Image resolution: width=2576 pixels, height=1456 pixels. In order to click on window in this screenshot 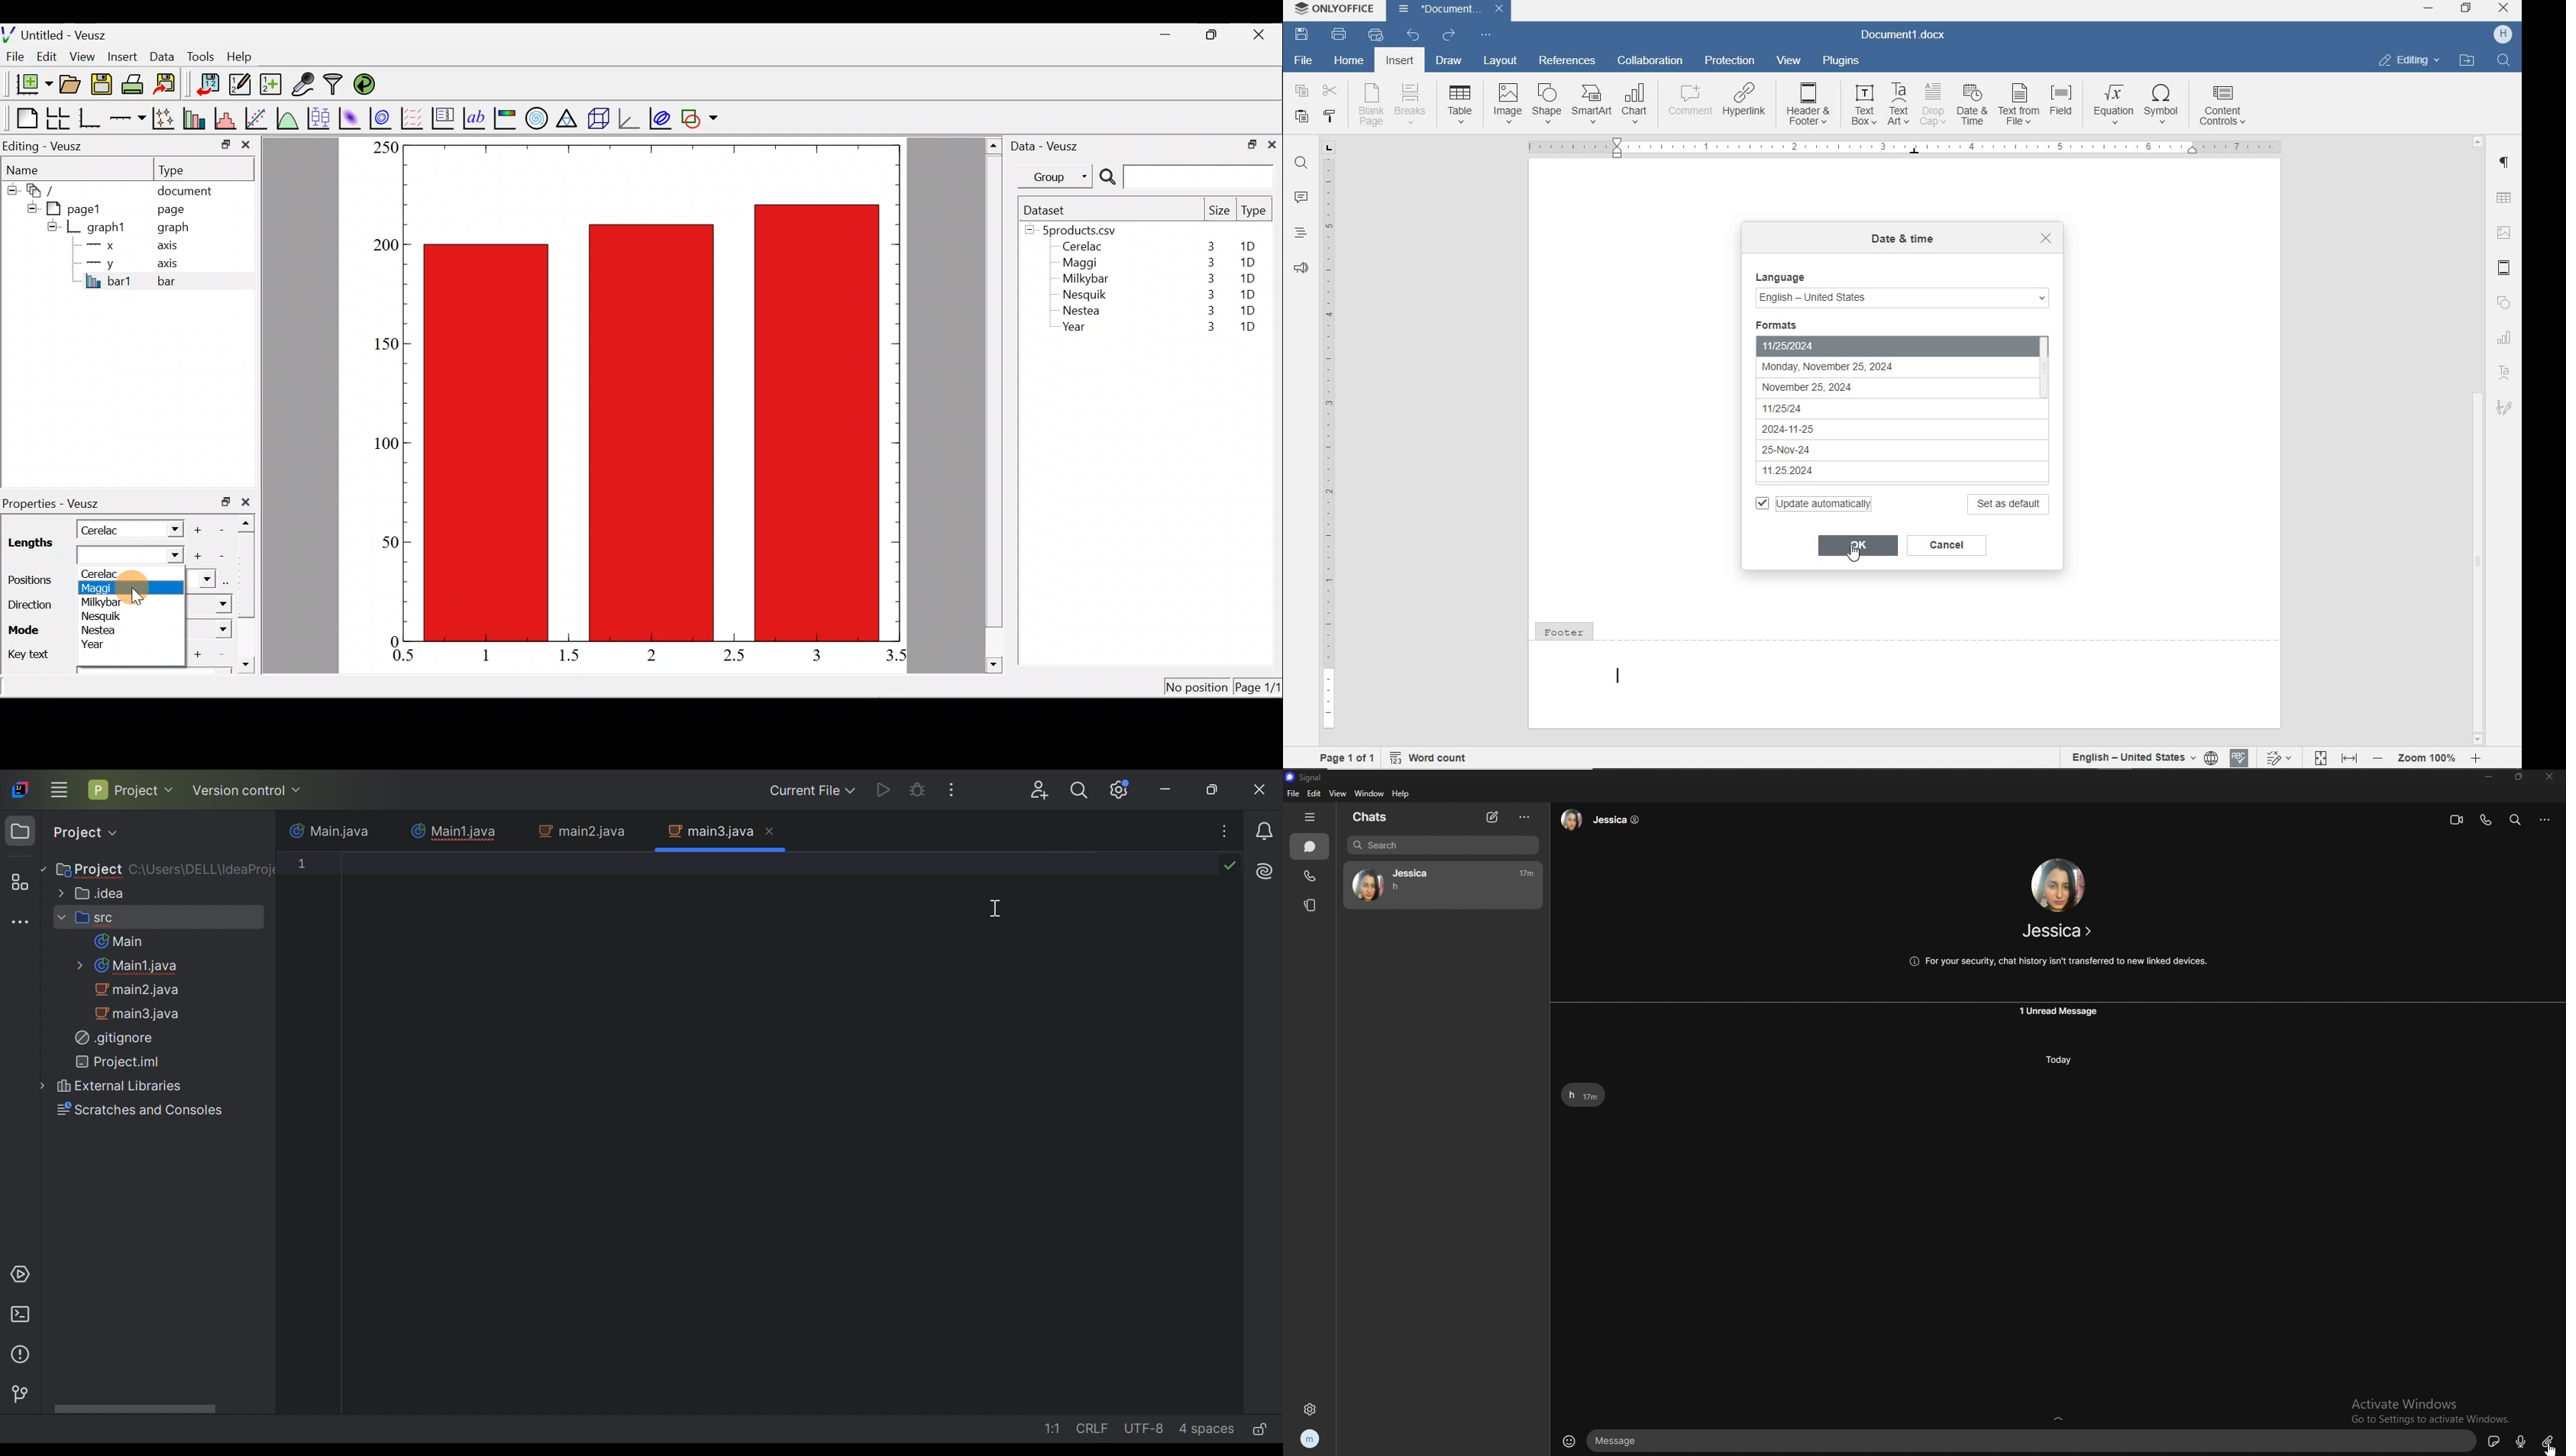, I will do `click(1371, 793)`.